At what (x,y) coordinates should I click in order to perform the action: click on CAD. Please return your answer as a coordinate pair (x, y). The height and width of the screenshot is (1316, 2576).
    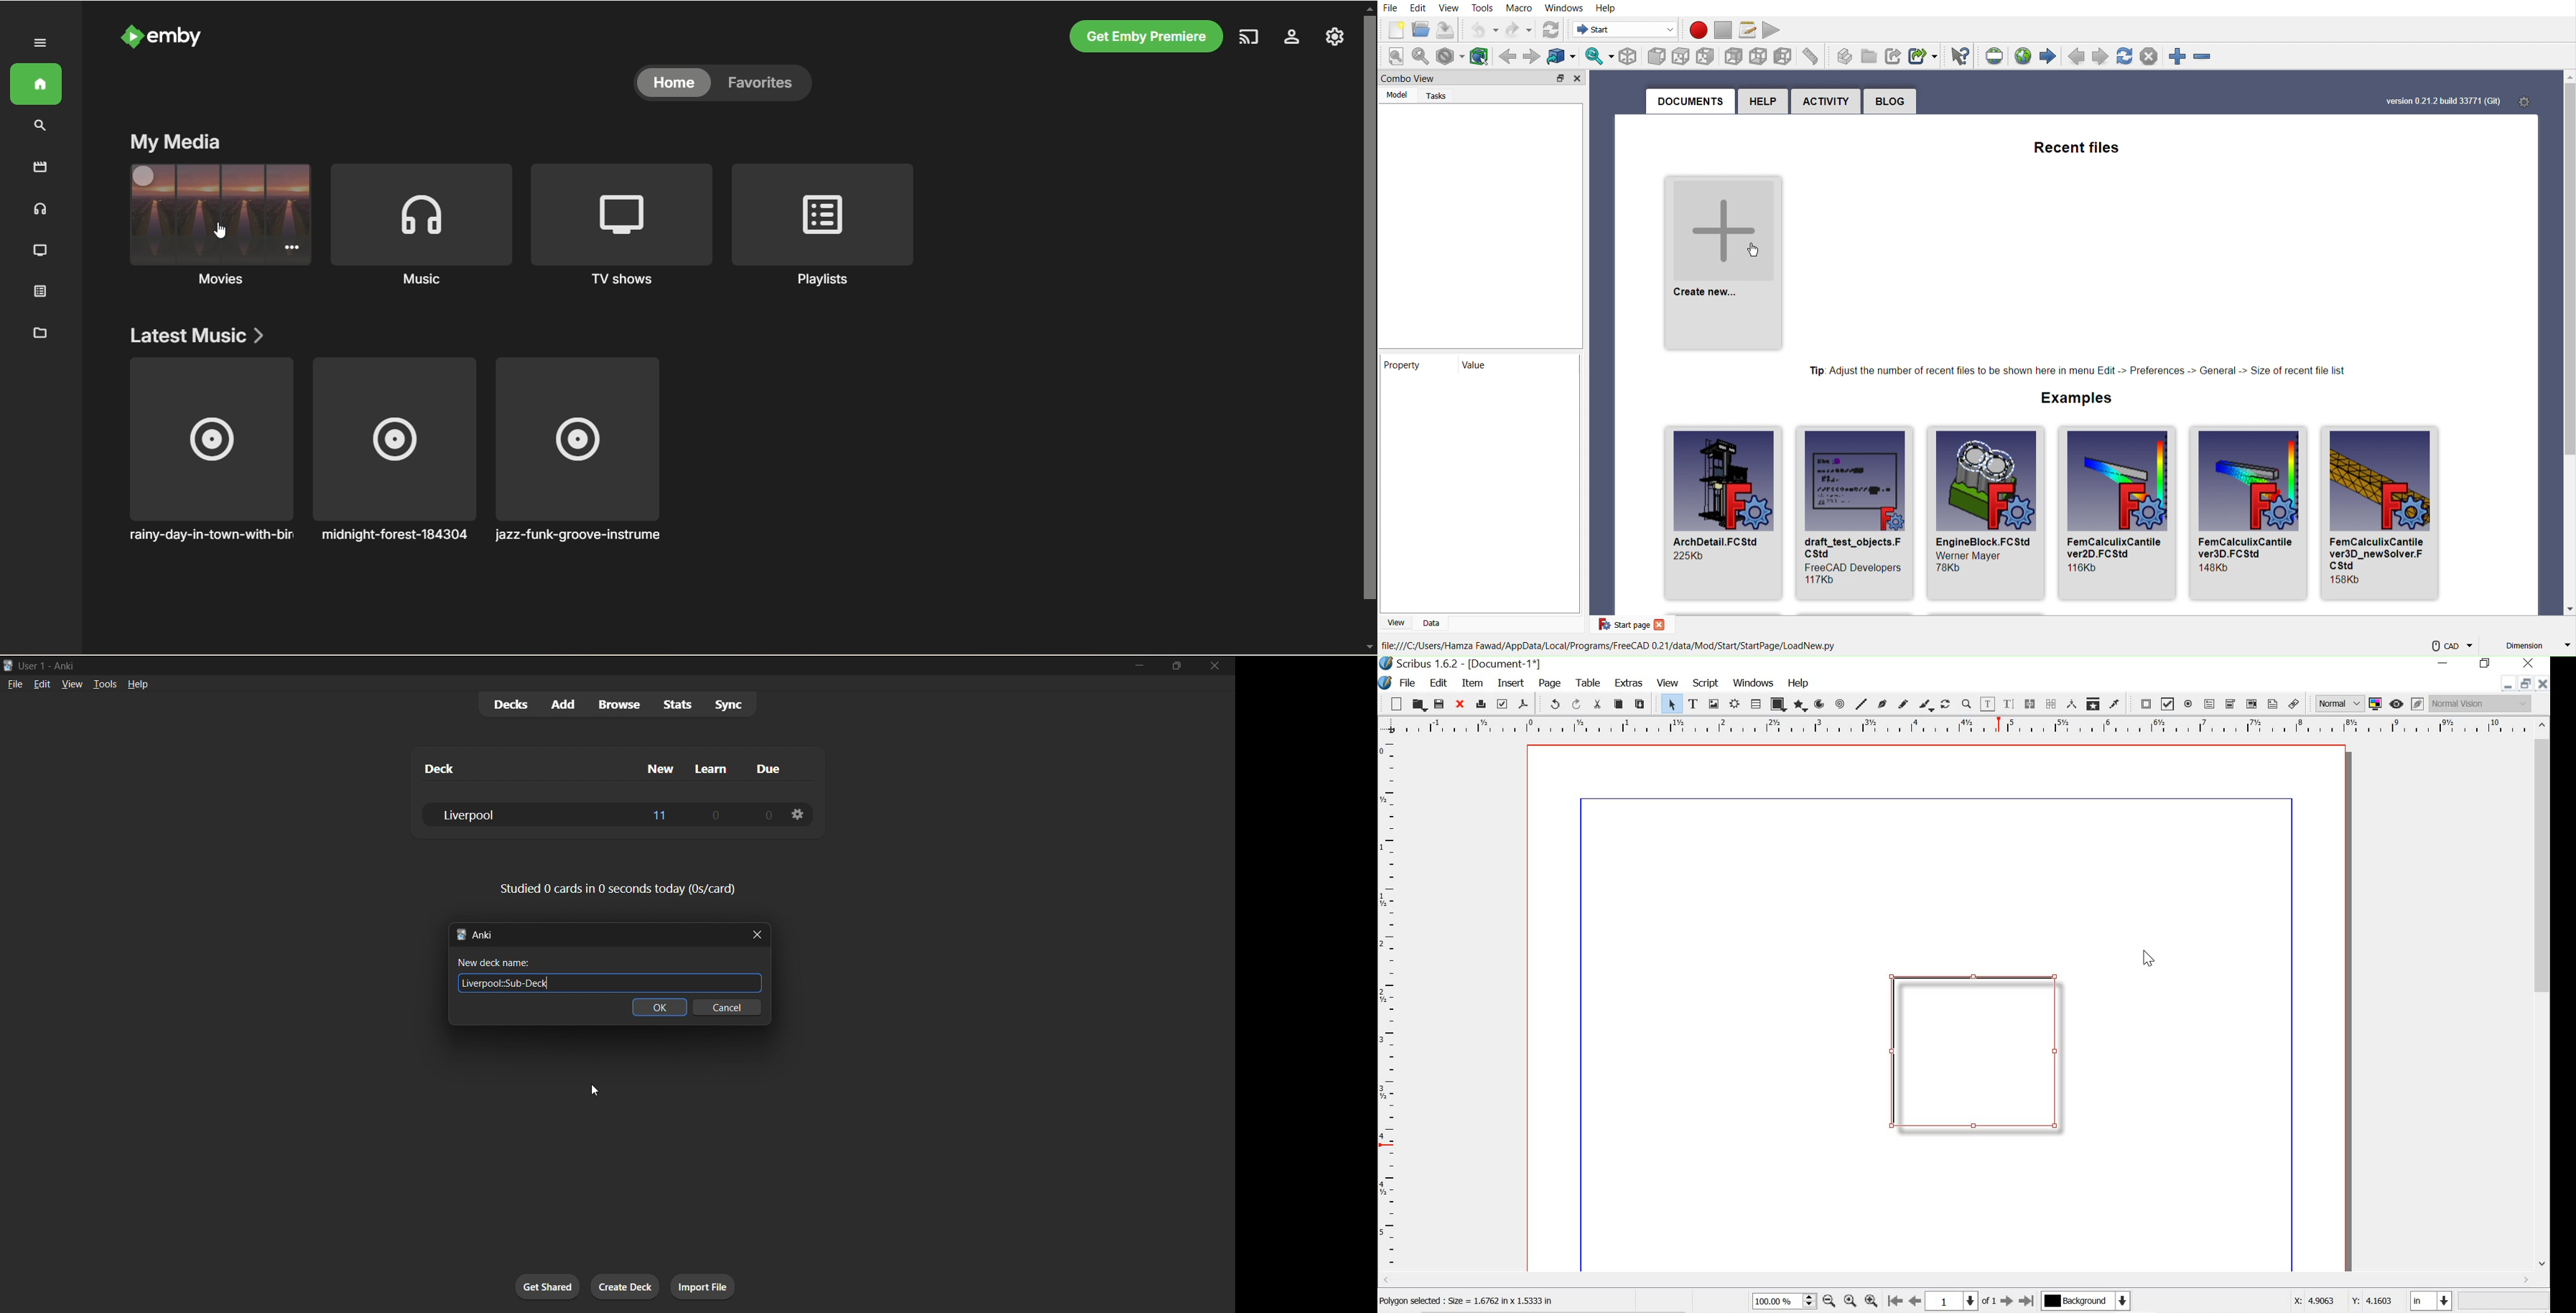
    Looking at the image, I should click on (2451, 646).